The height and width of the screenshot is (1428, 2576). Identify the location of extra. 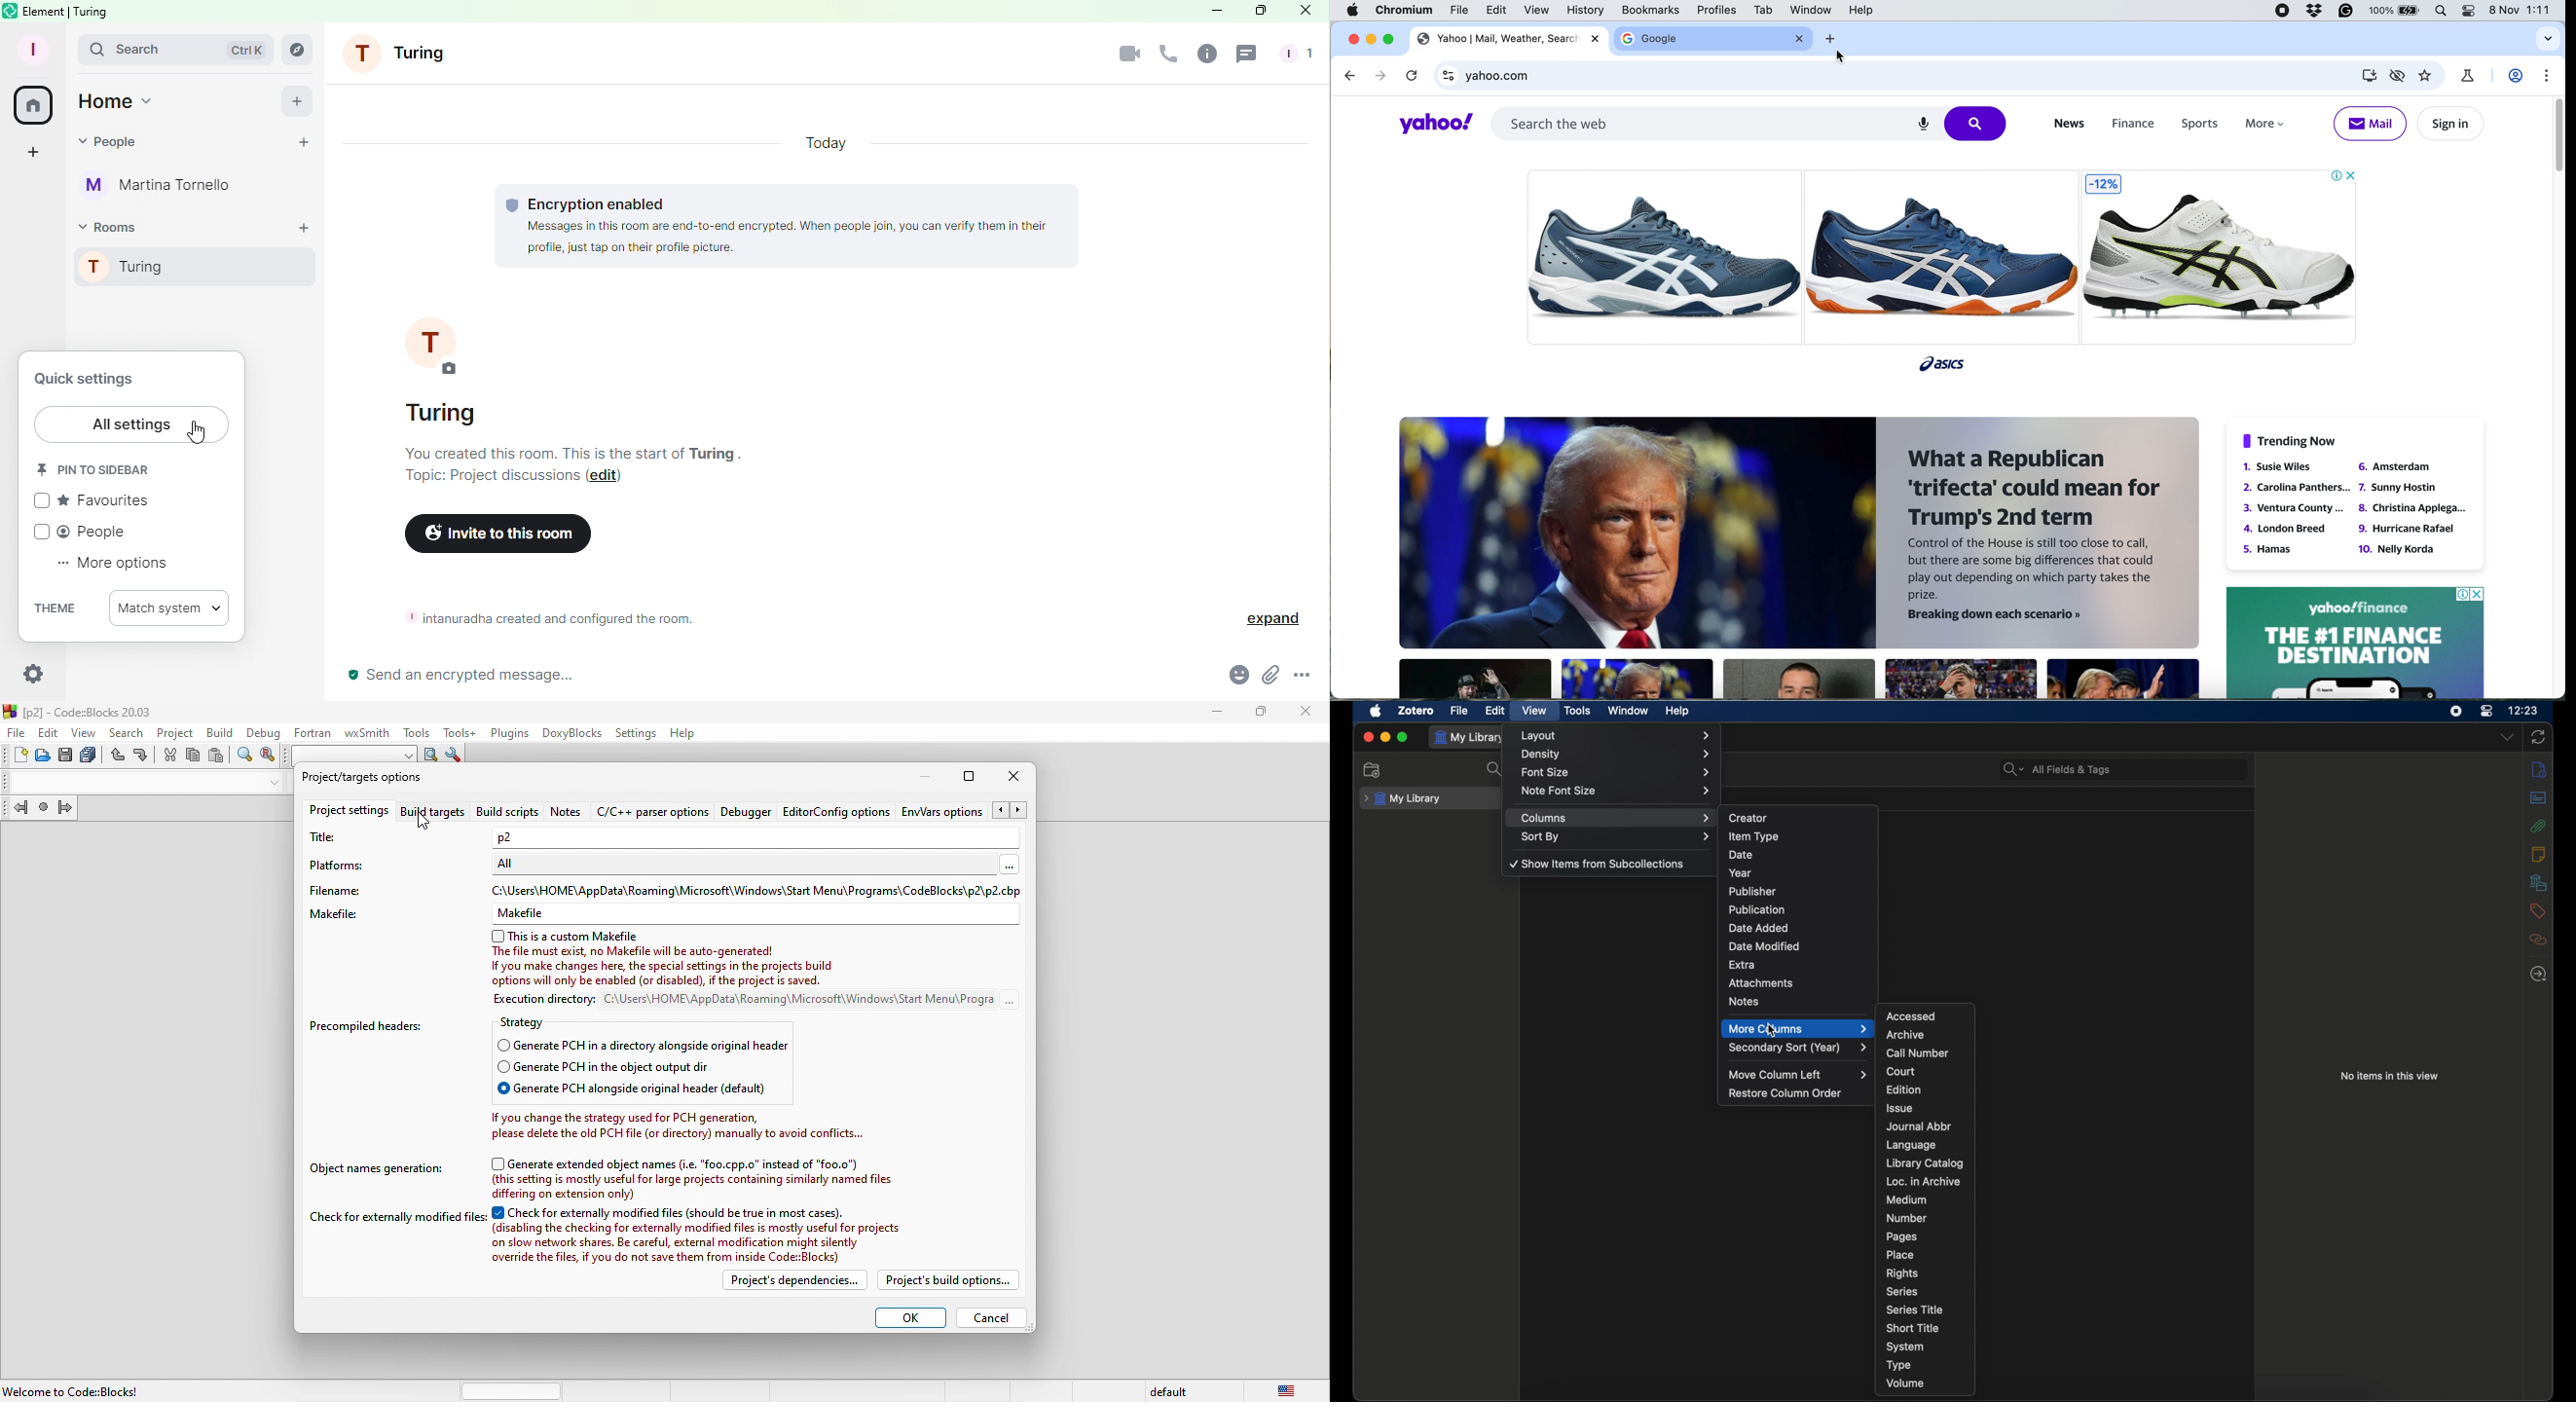
(1743, 966).